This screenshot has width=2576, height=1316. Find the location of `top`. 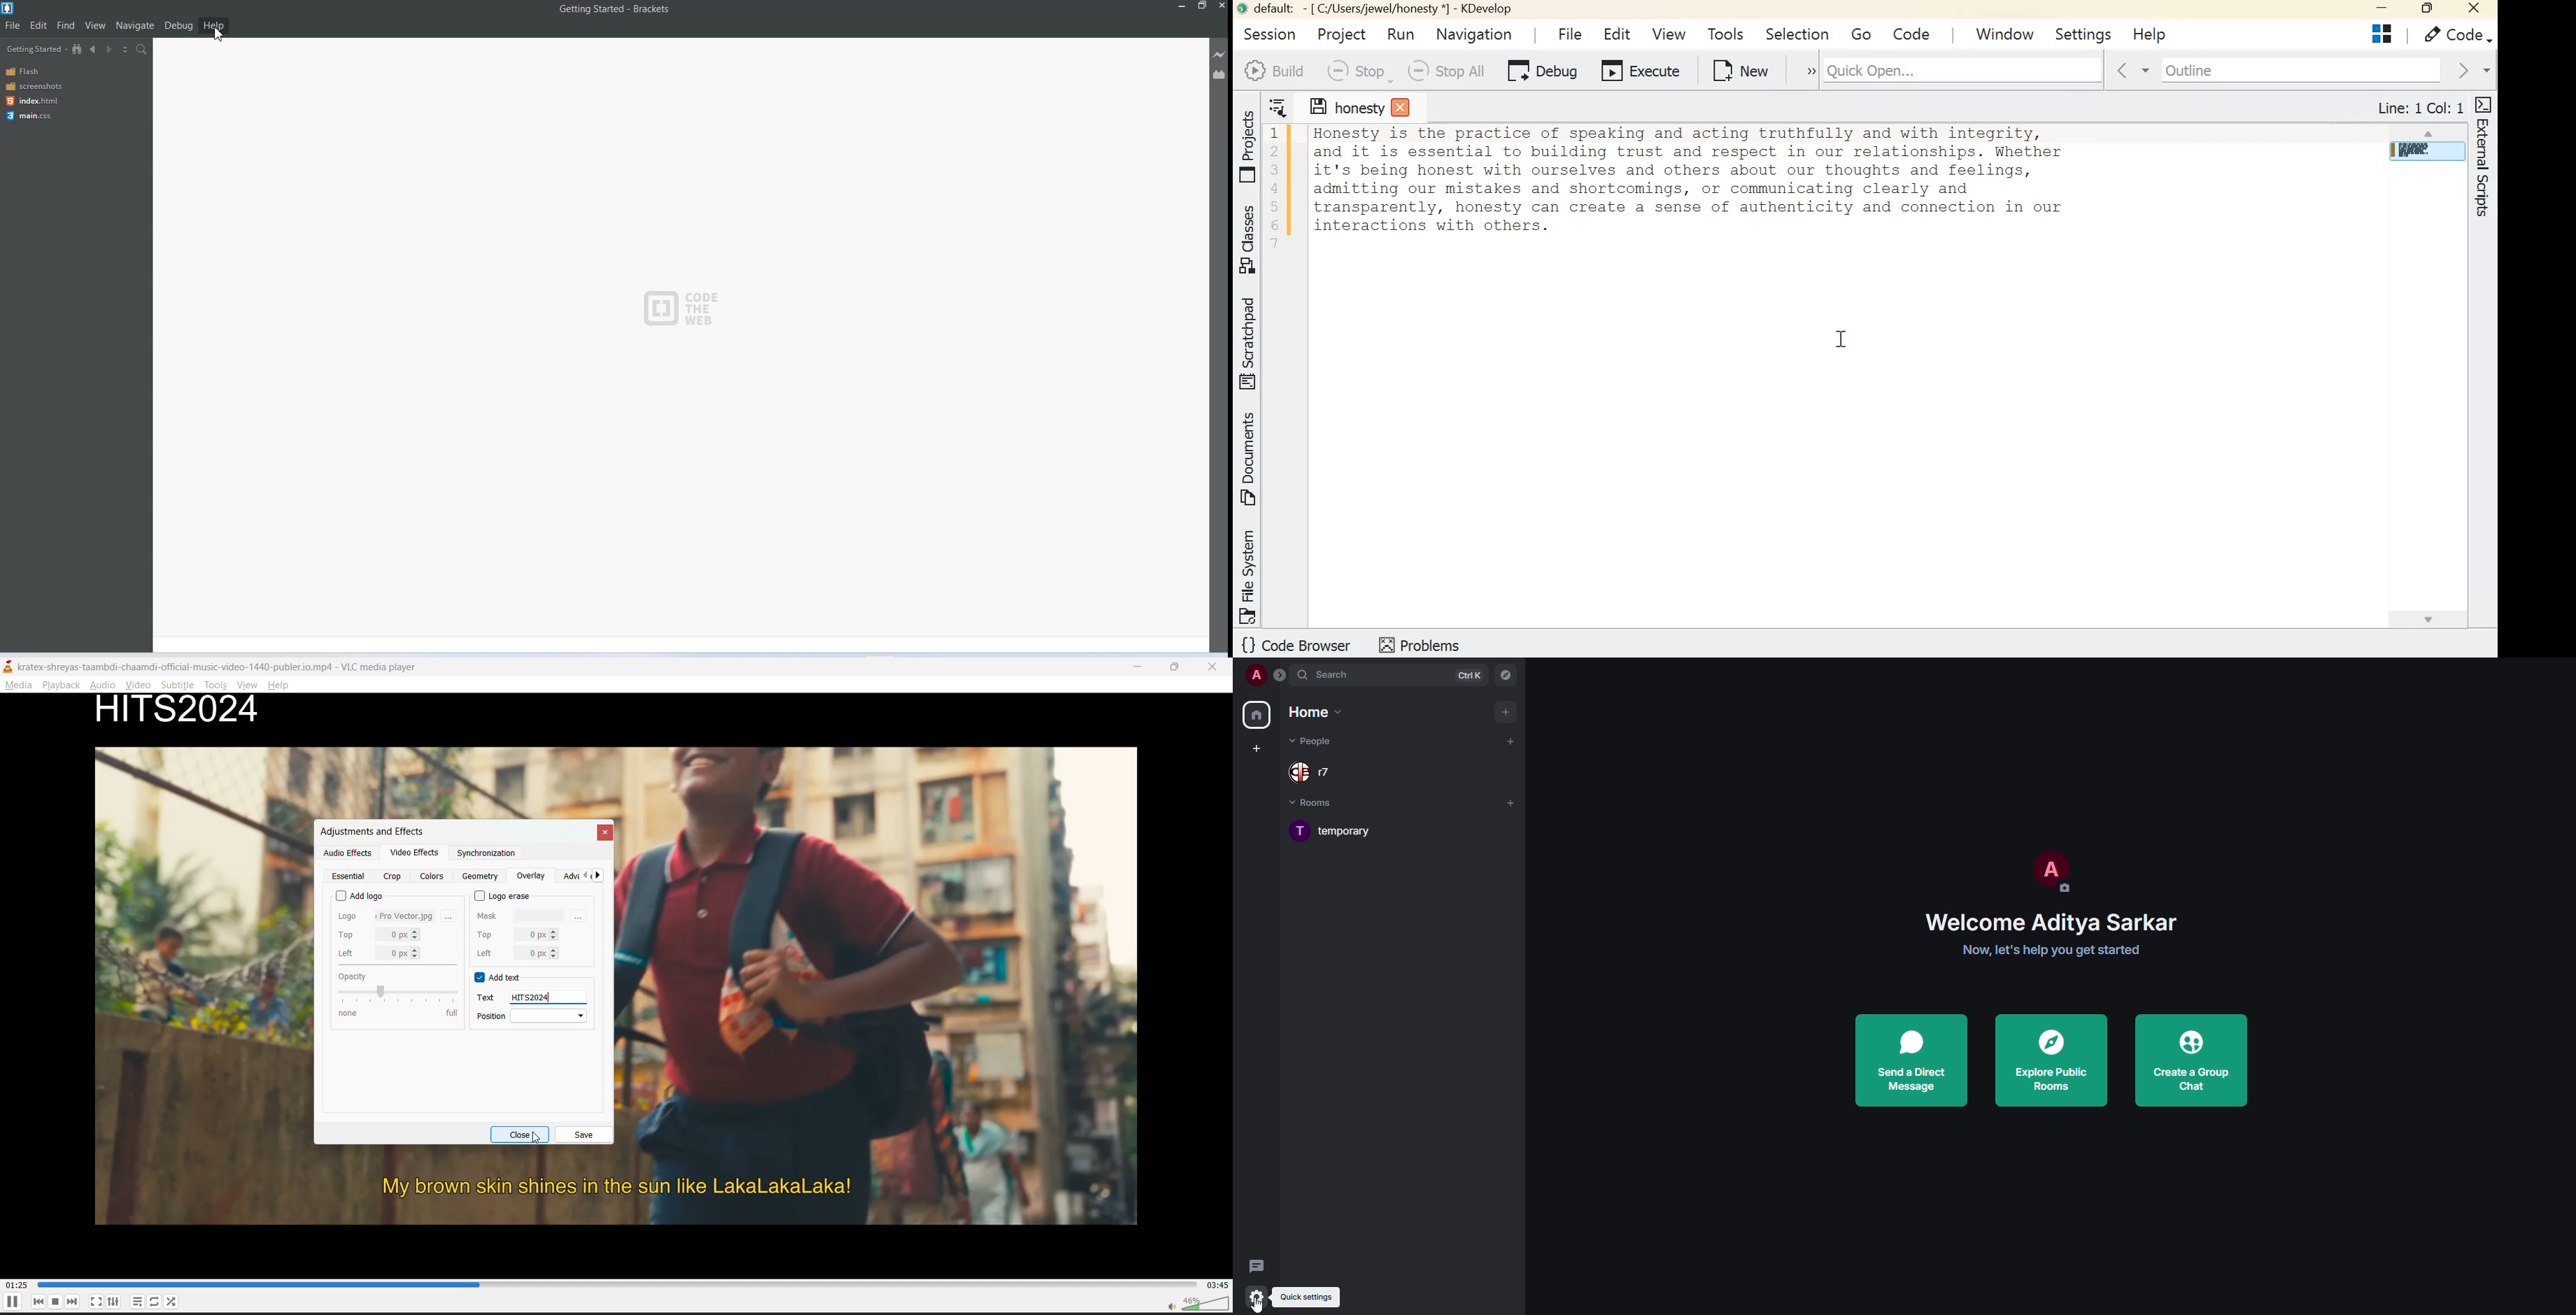

top is located at coordinates (517, 933).